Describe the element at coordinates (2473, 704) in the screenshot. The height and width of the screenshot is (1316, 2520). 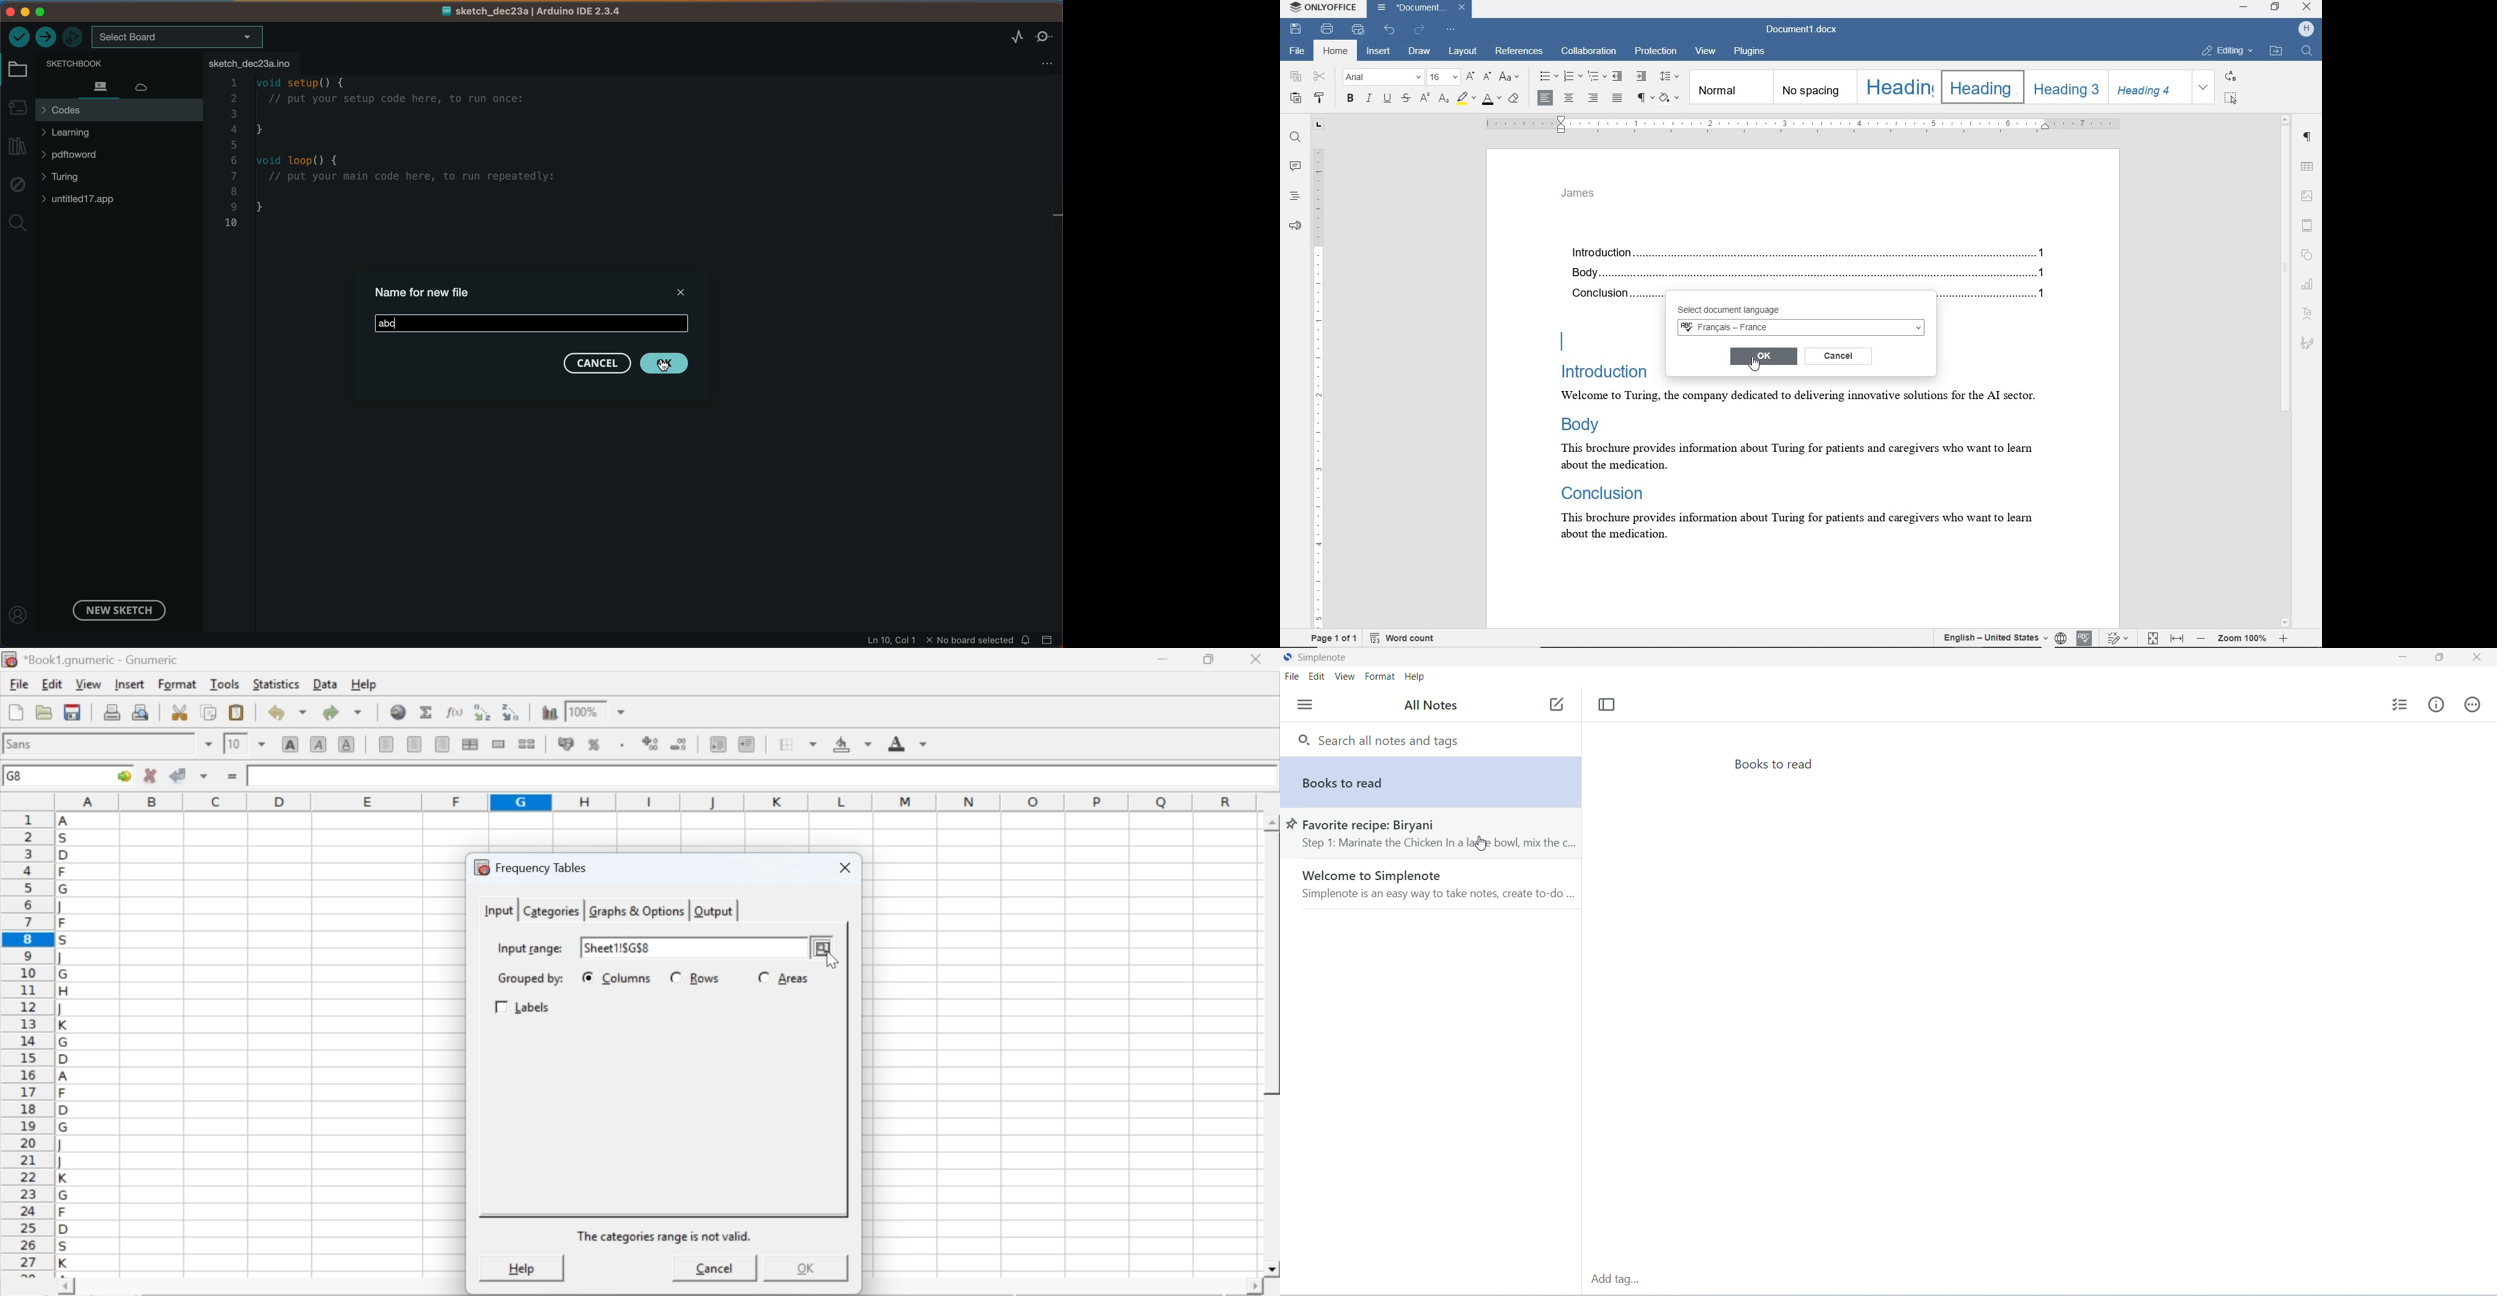
I see `actions` at that location.